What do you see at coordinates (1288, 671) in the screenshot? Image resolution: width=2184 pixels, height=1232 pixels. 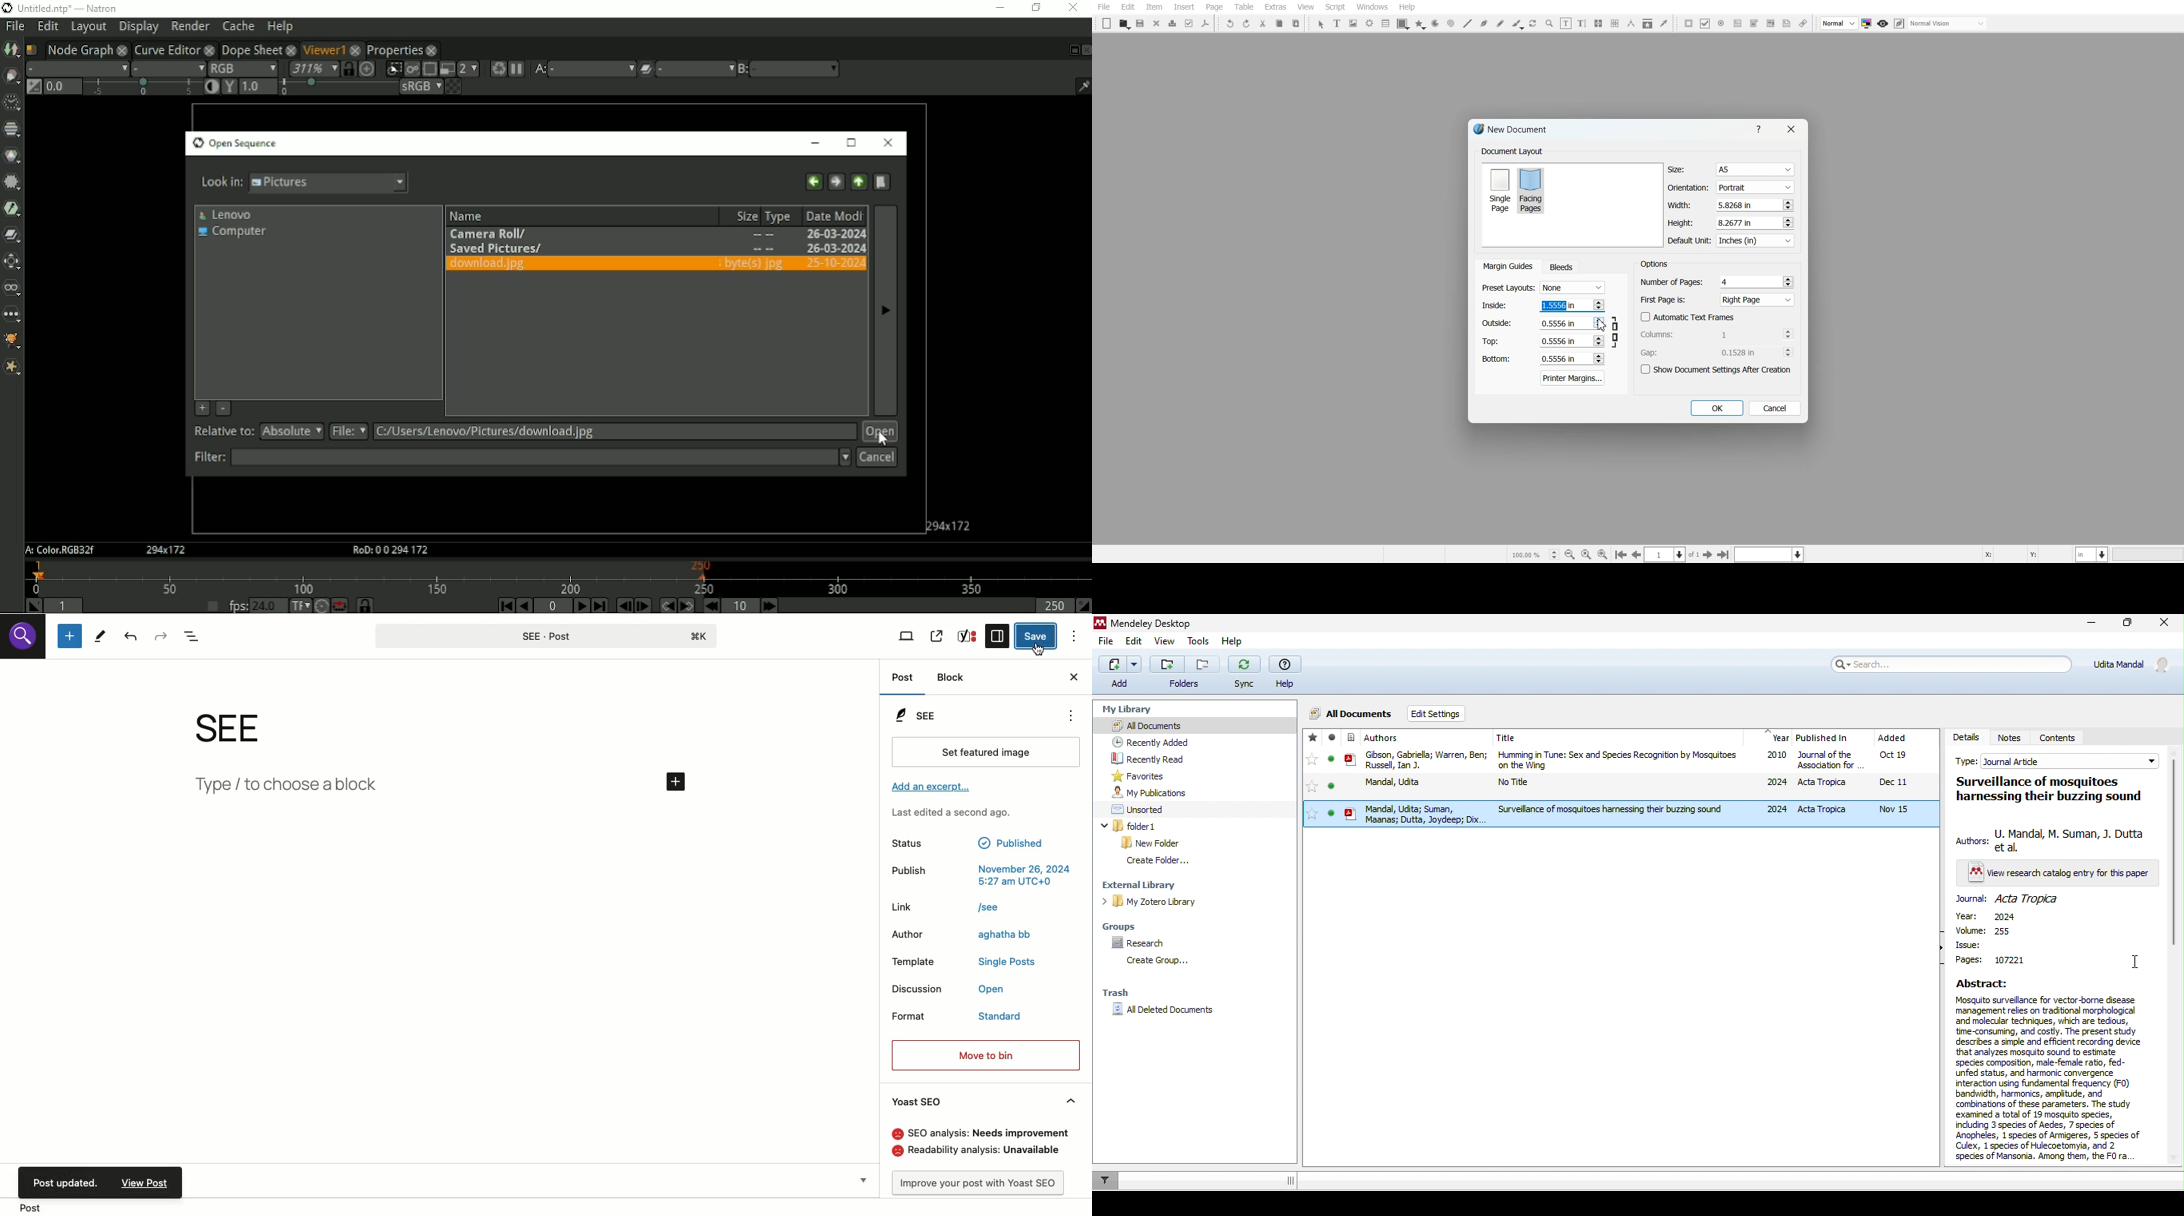 I see `help` at bounding box center [1288, 671].